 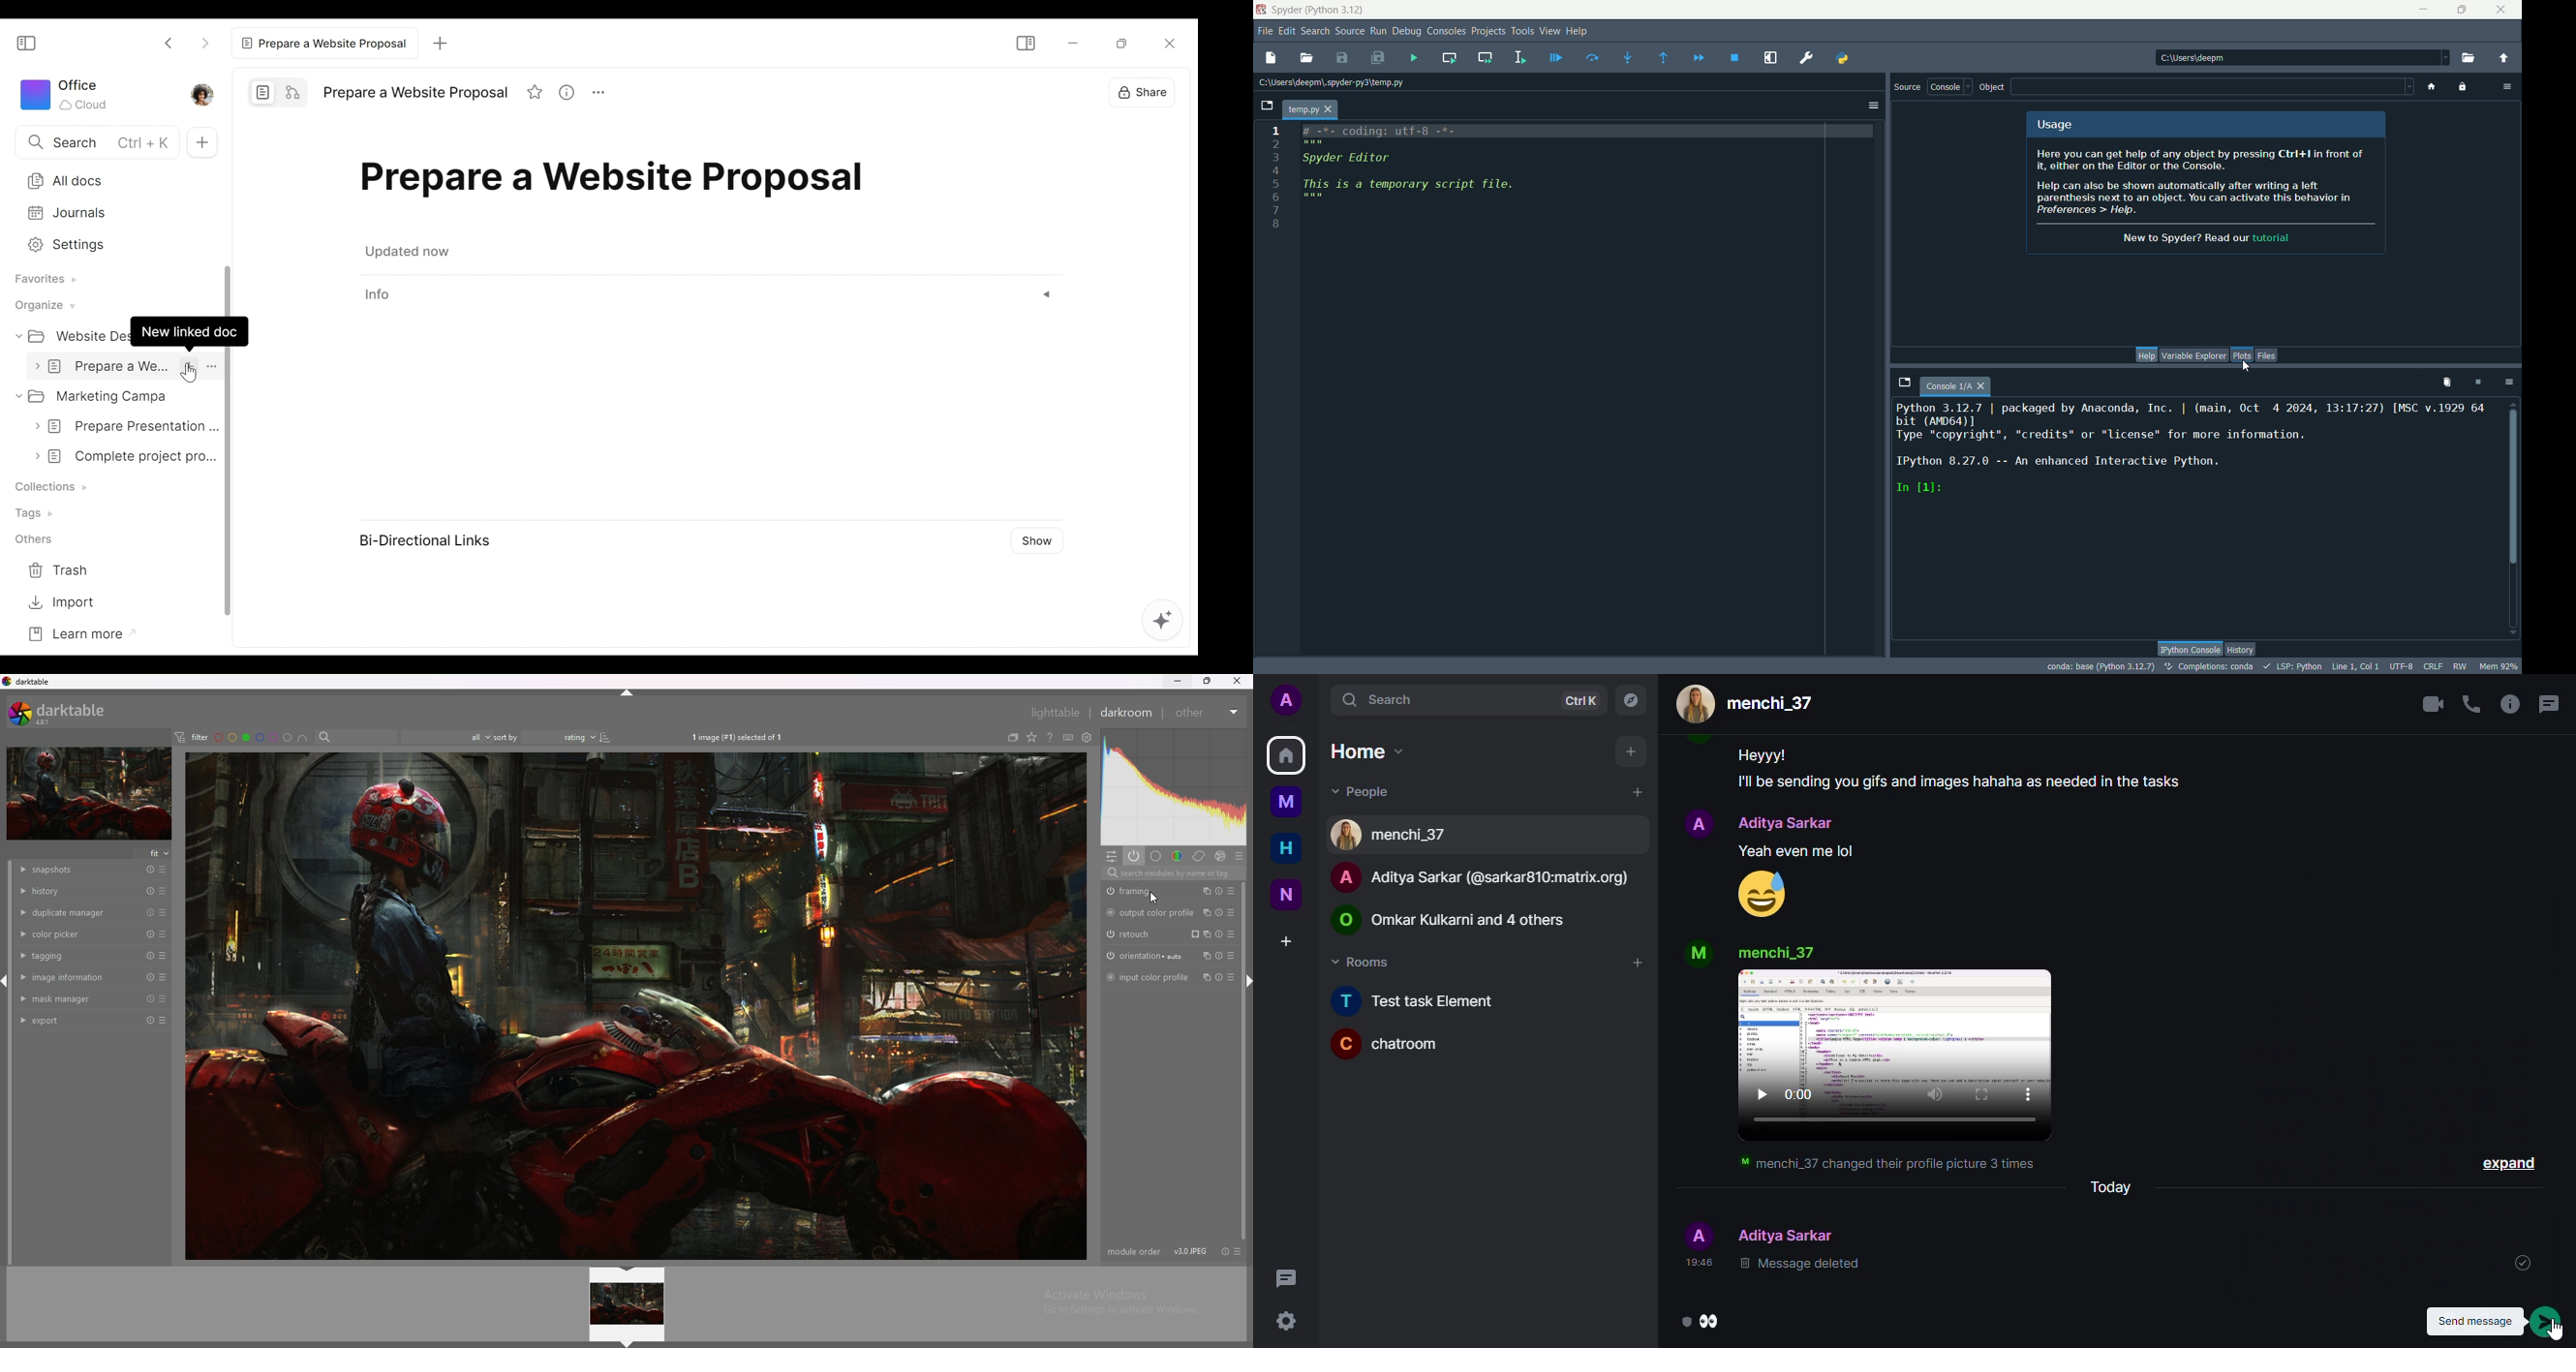 I want to click on save all files, so click(x=1379, y=57).